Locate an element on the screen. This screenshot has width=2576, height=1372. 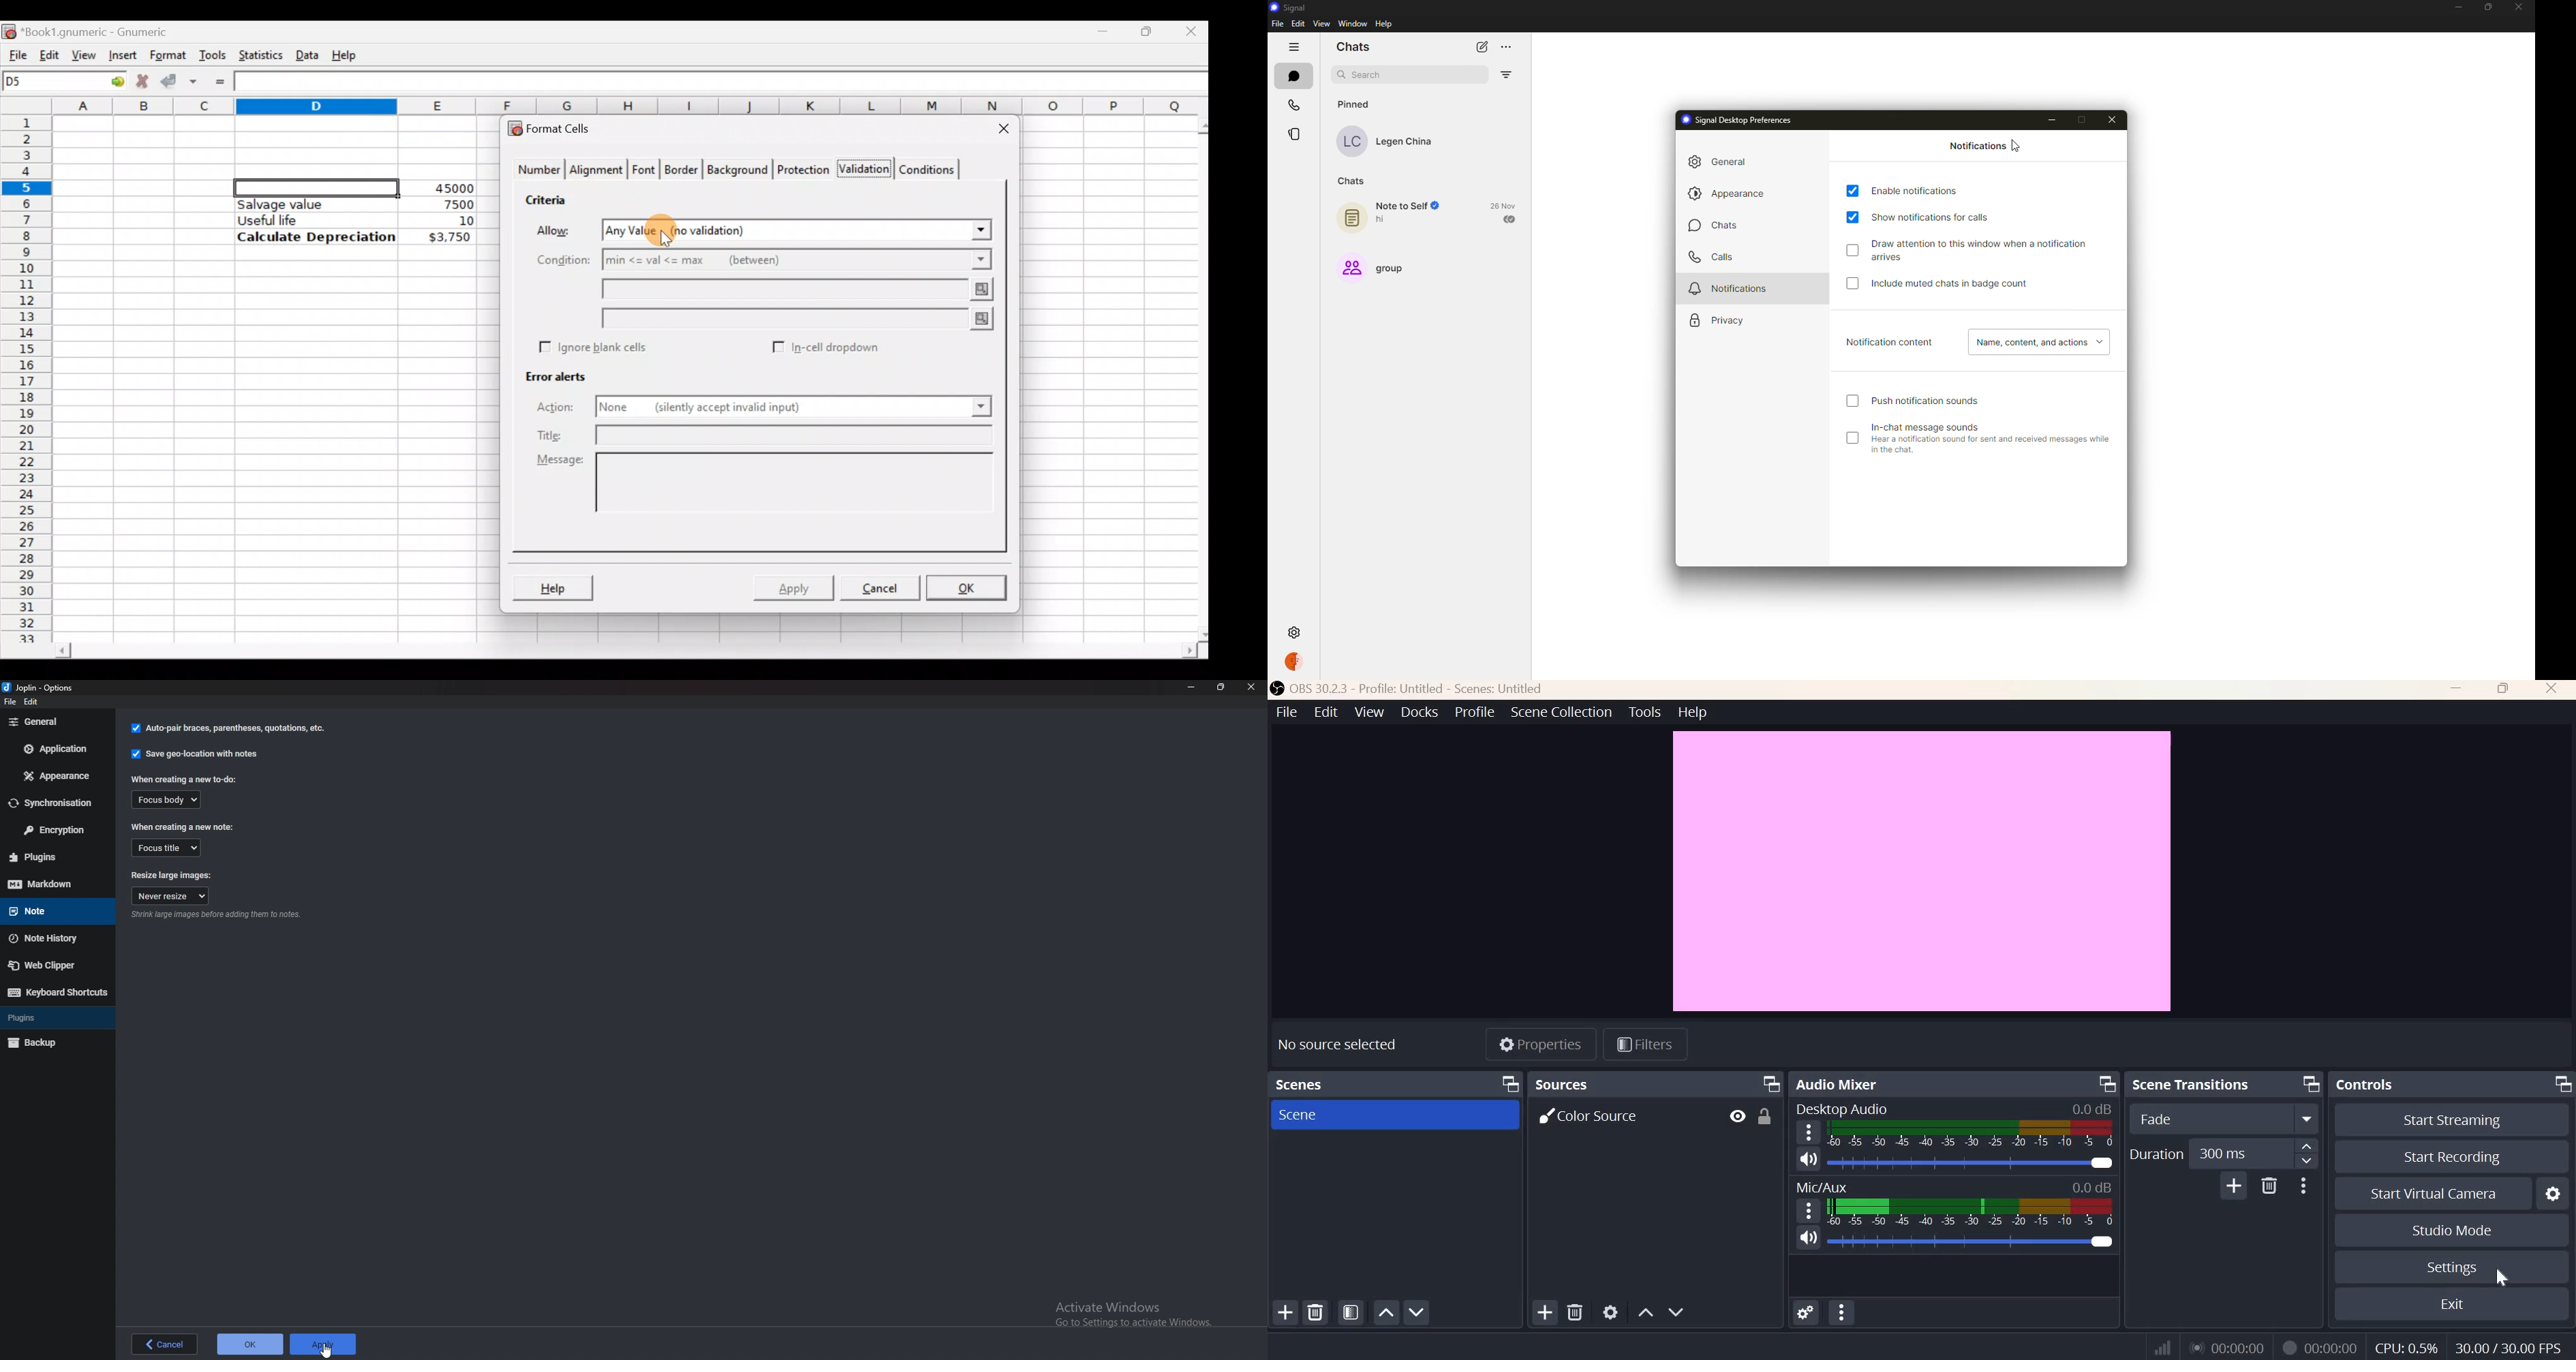
Synchronization is located at coordinates (57, 803).